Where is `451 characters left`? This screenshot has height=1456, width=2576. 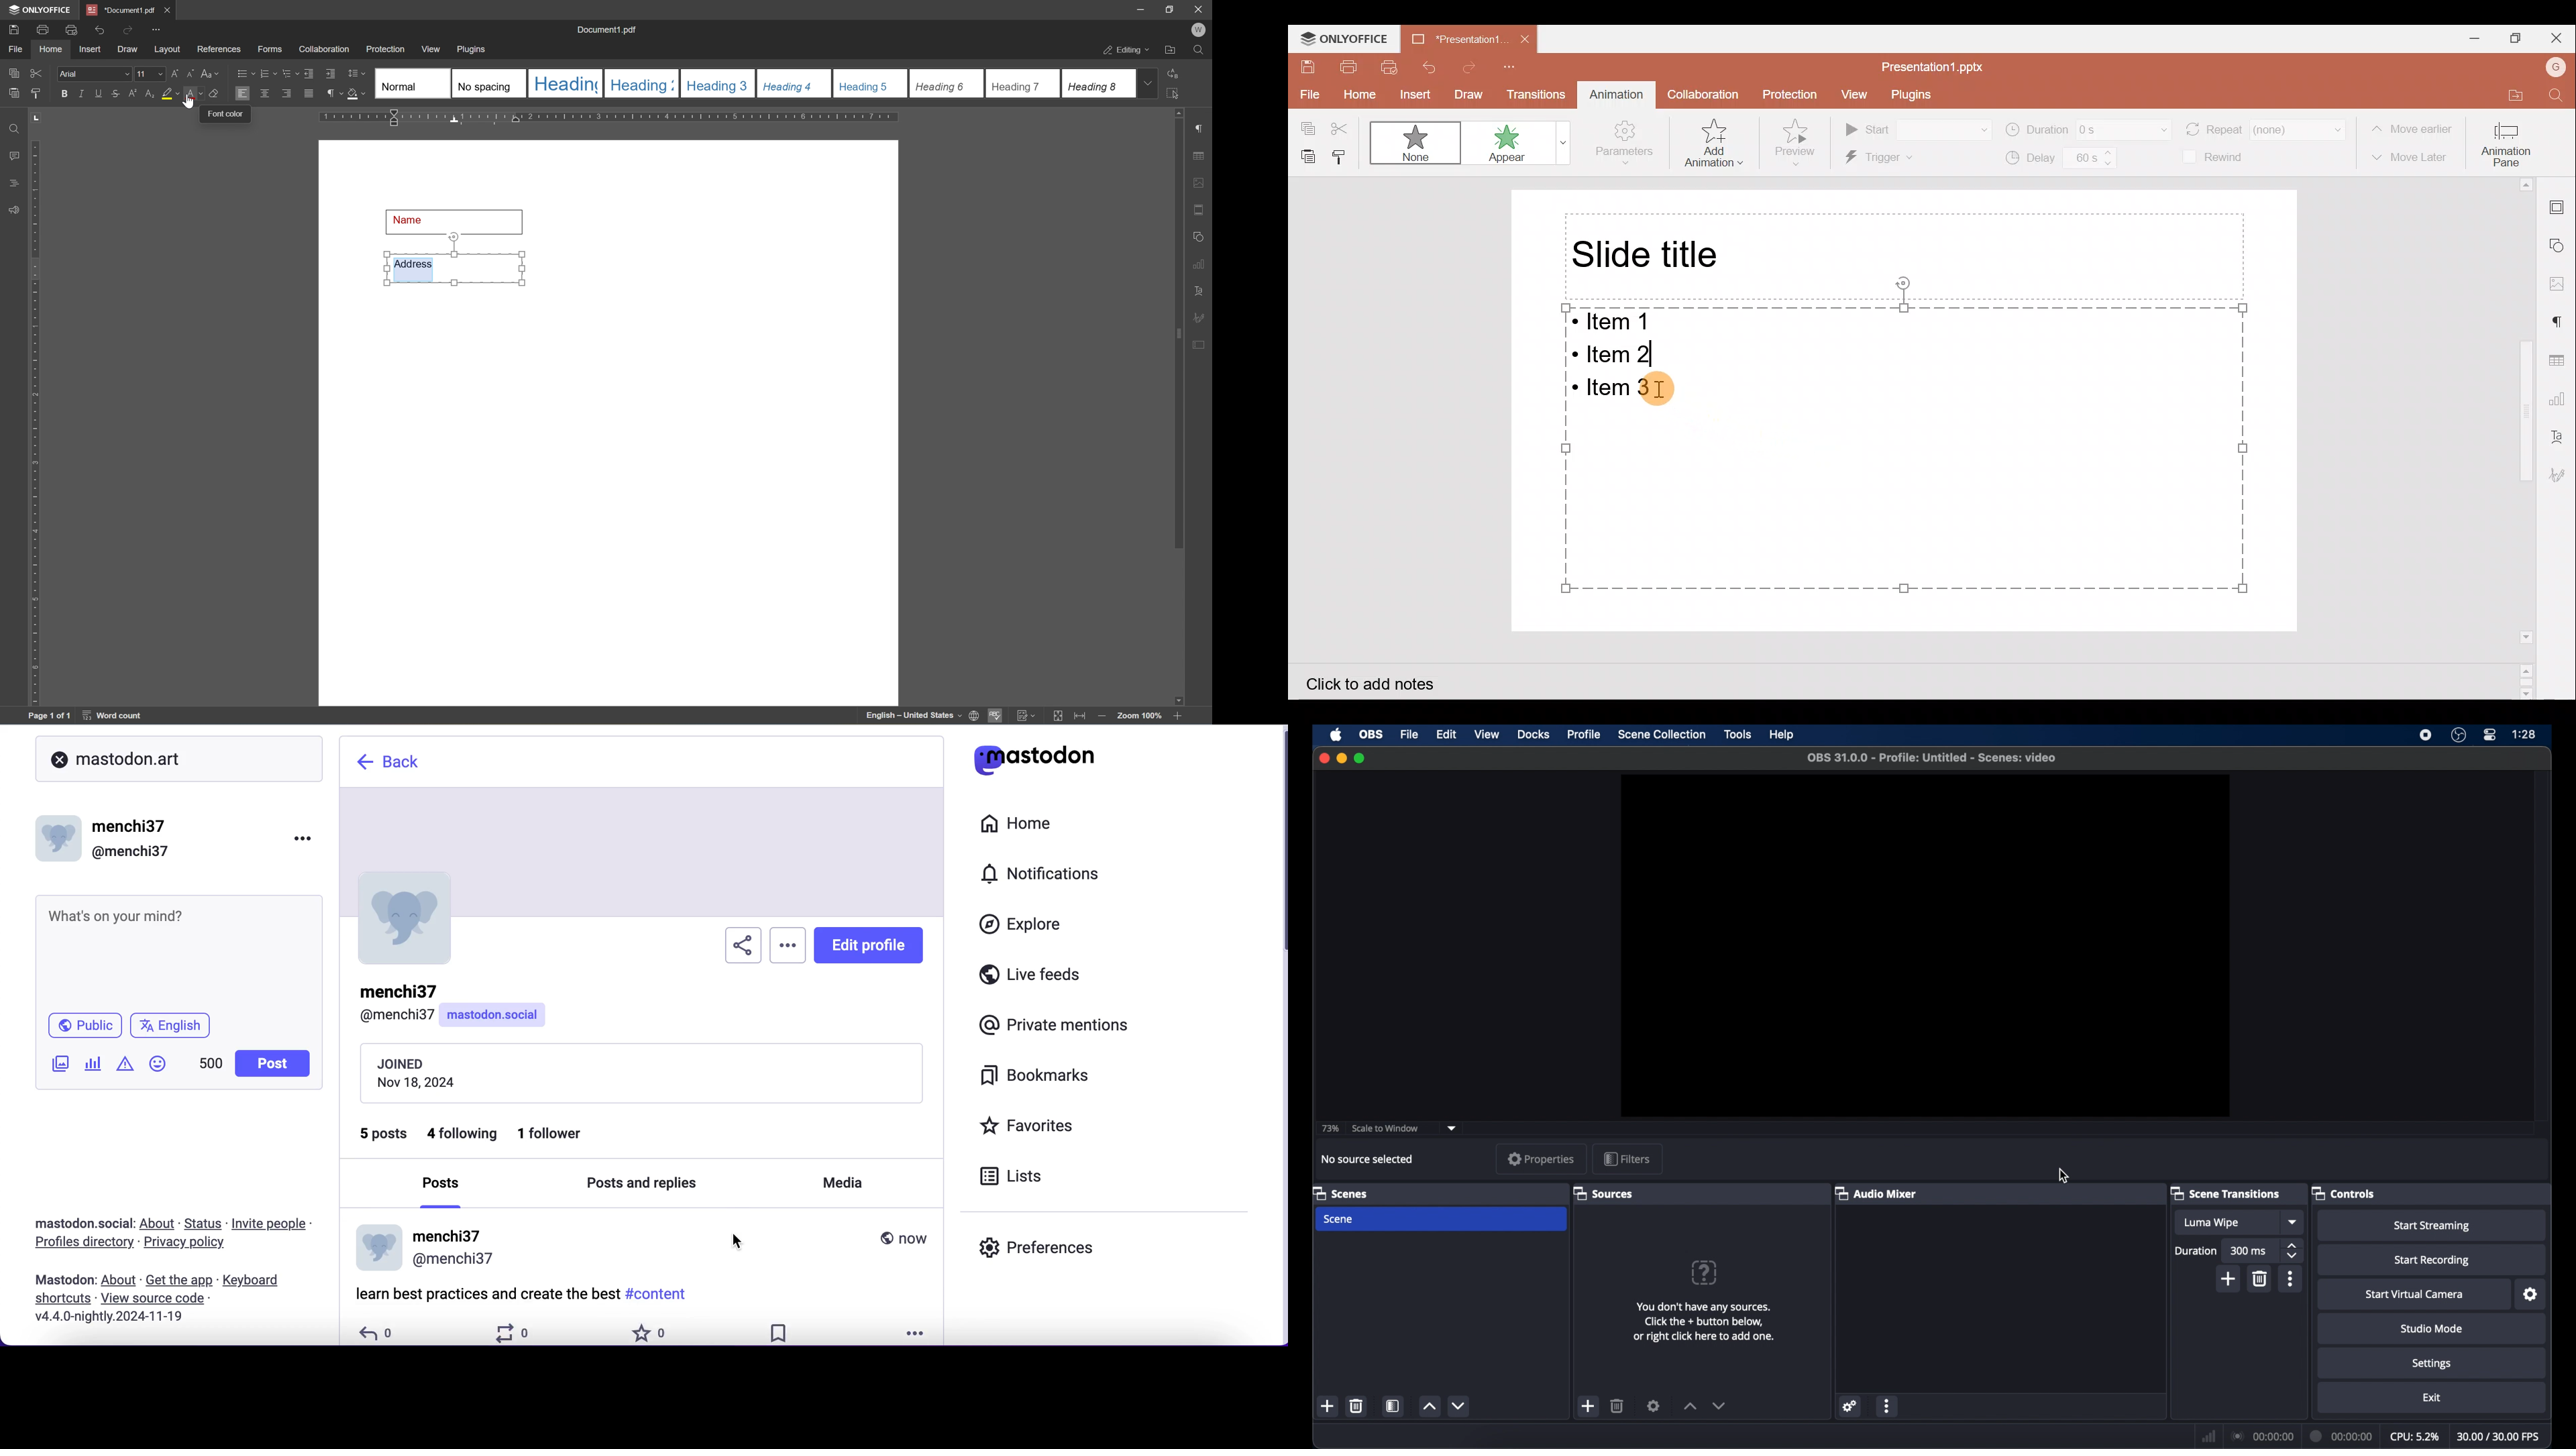
451 characters left is located at coordinates (211, 1067).